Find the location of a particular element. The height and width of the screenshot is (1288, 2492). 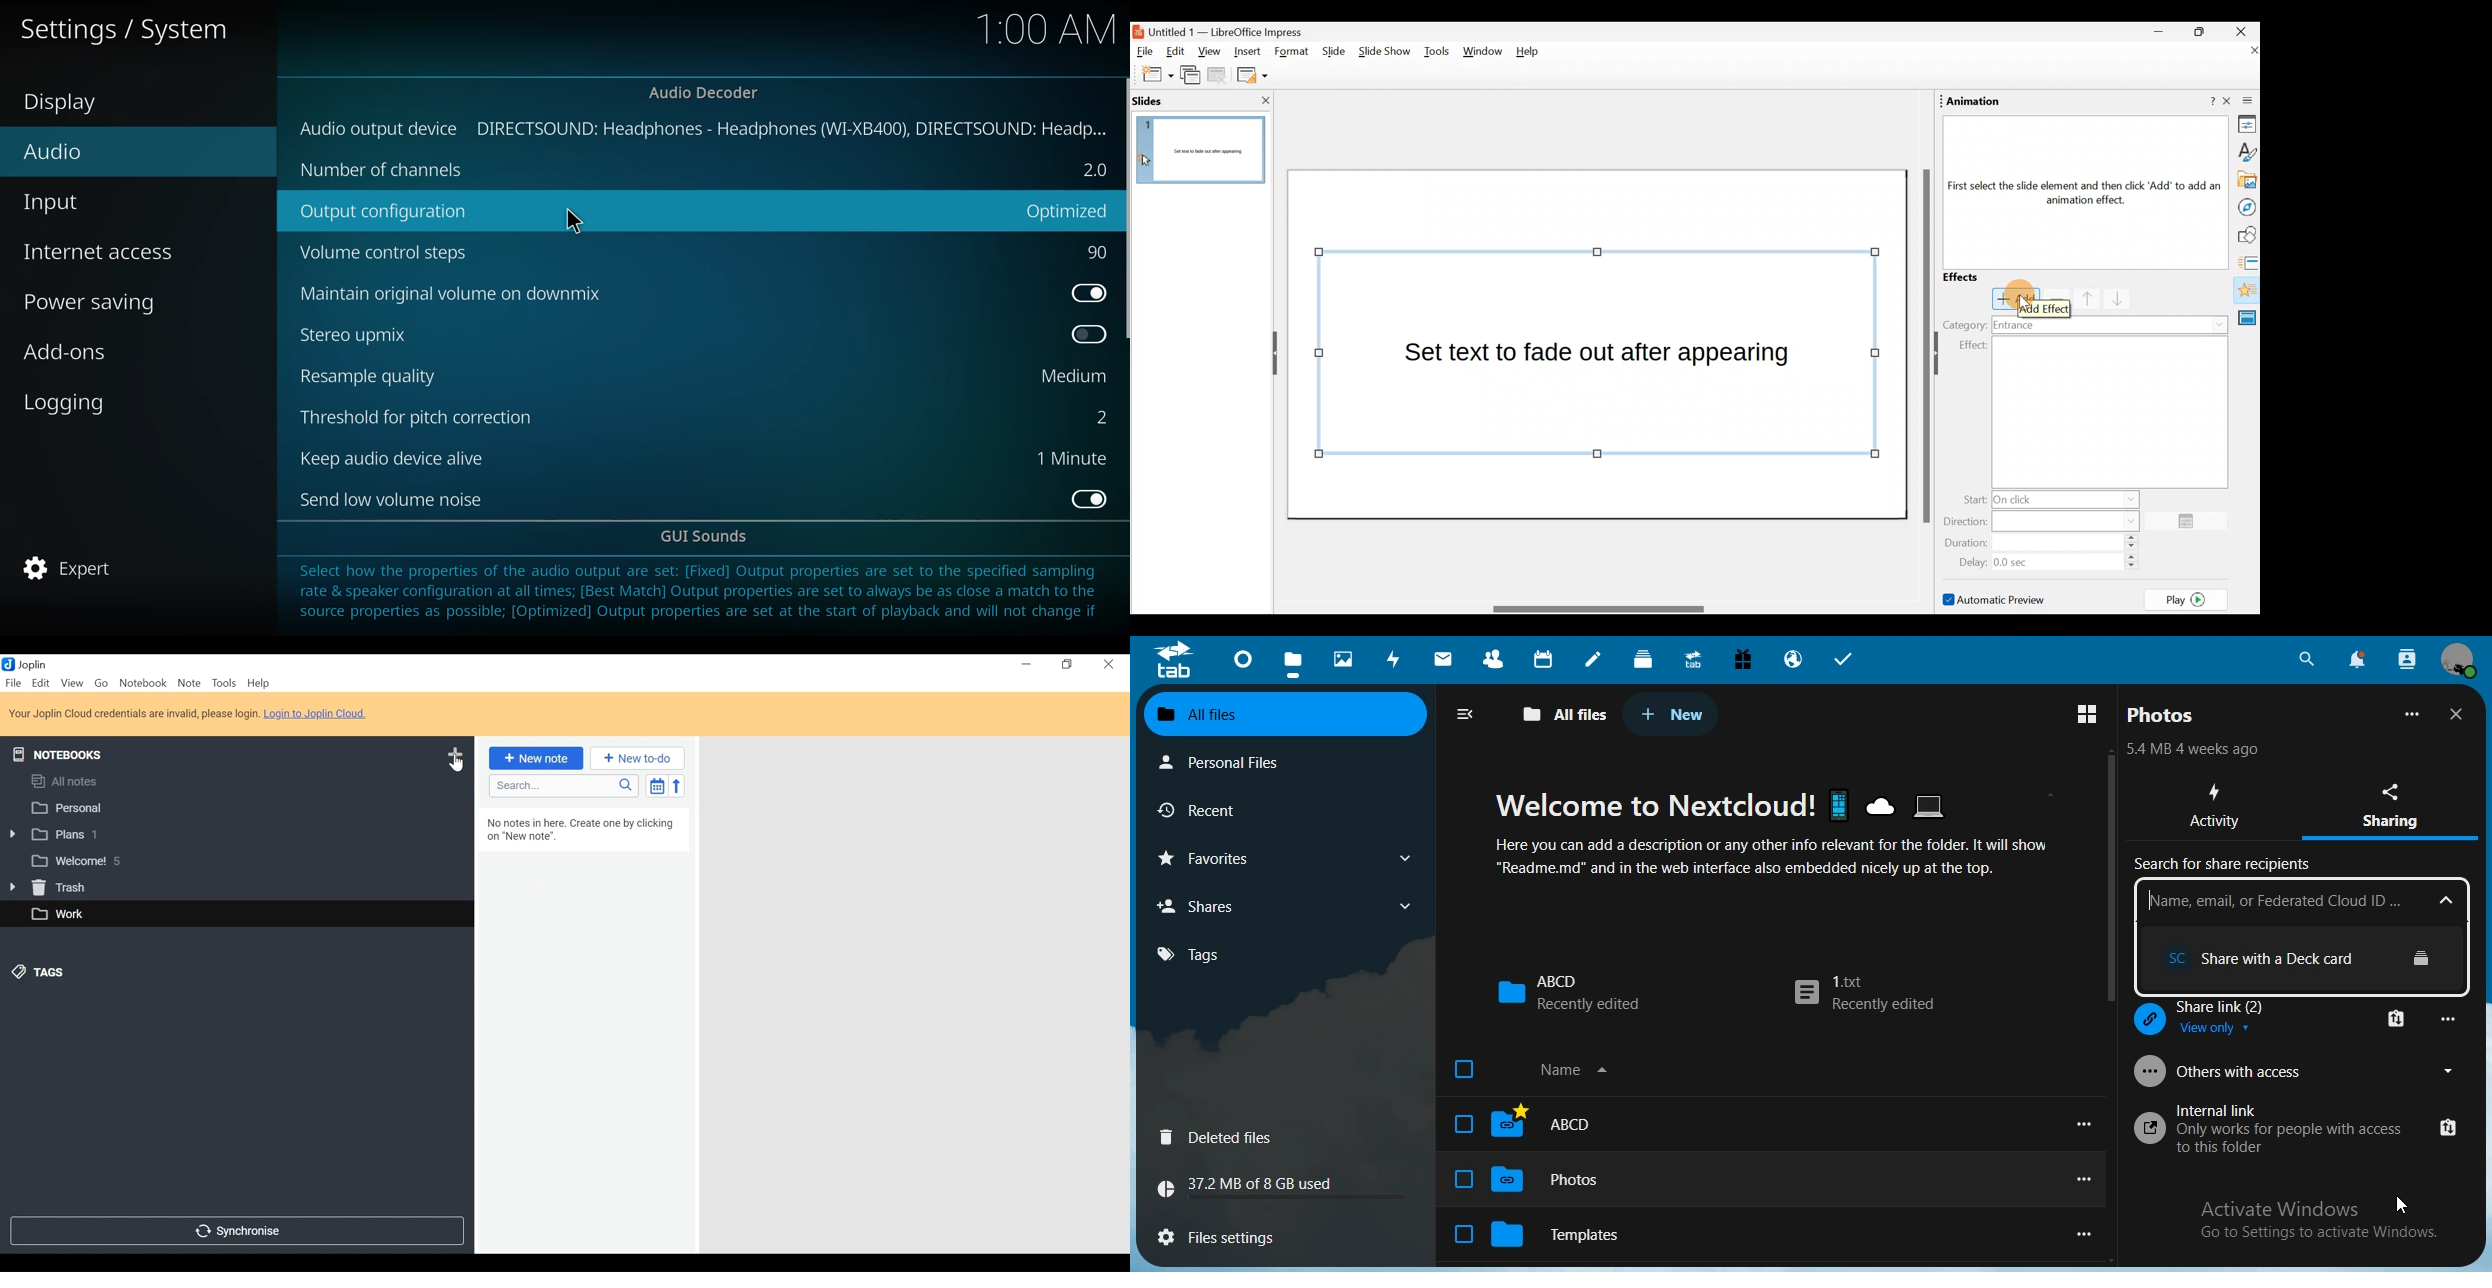

audio is located at coordinates (64, 150).